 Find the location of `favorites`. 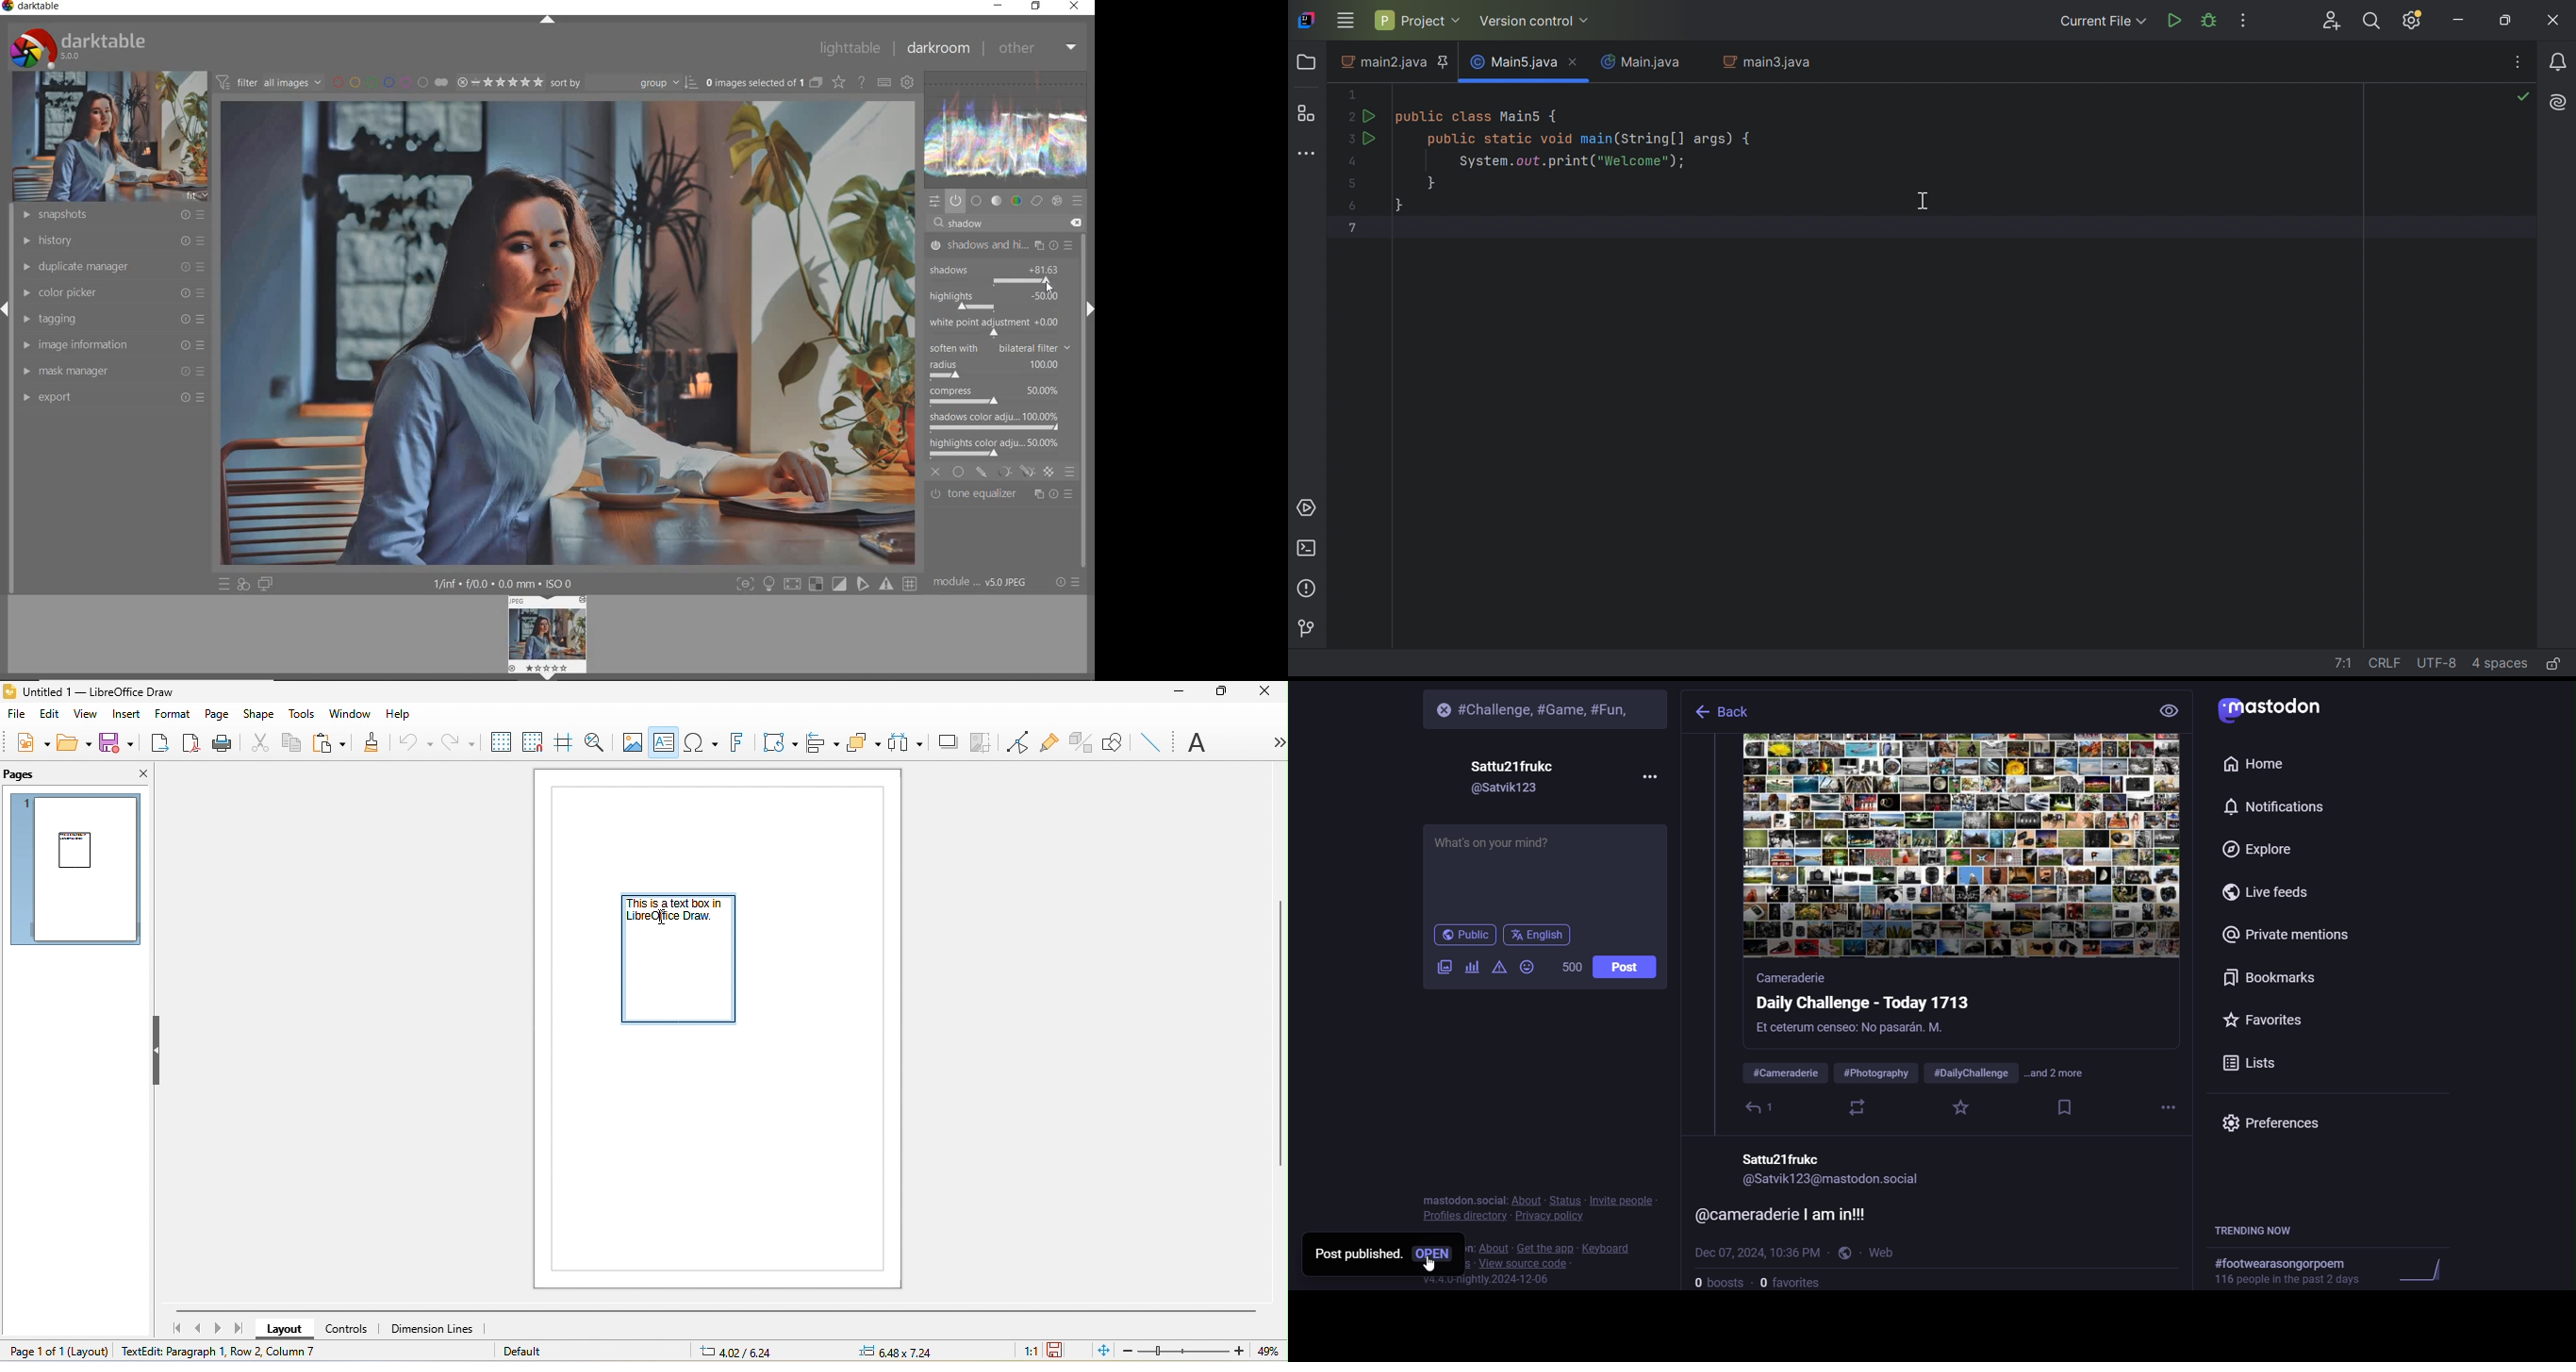

favorites is located at coordinates (2263, 1018).